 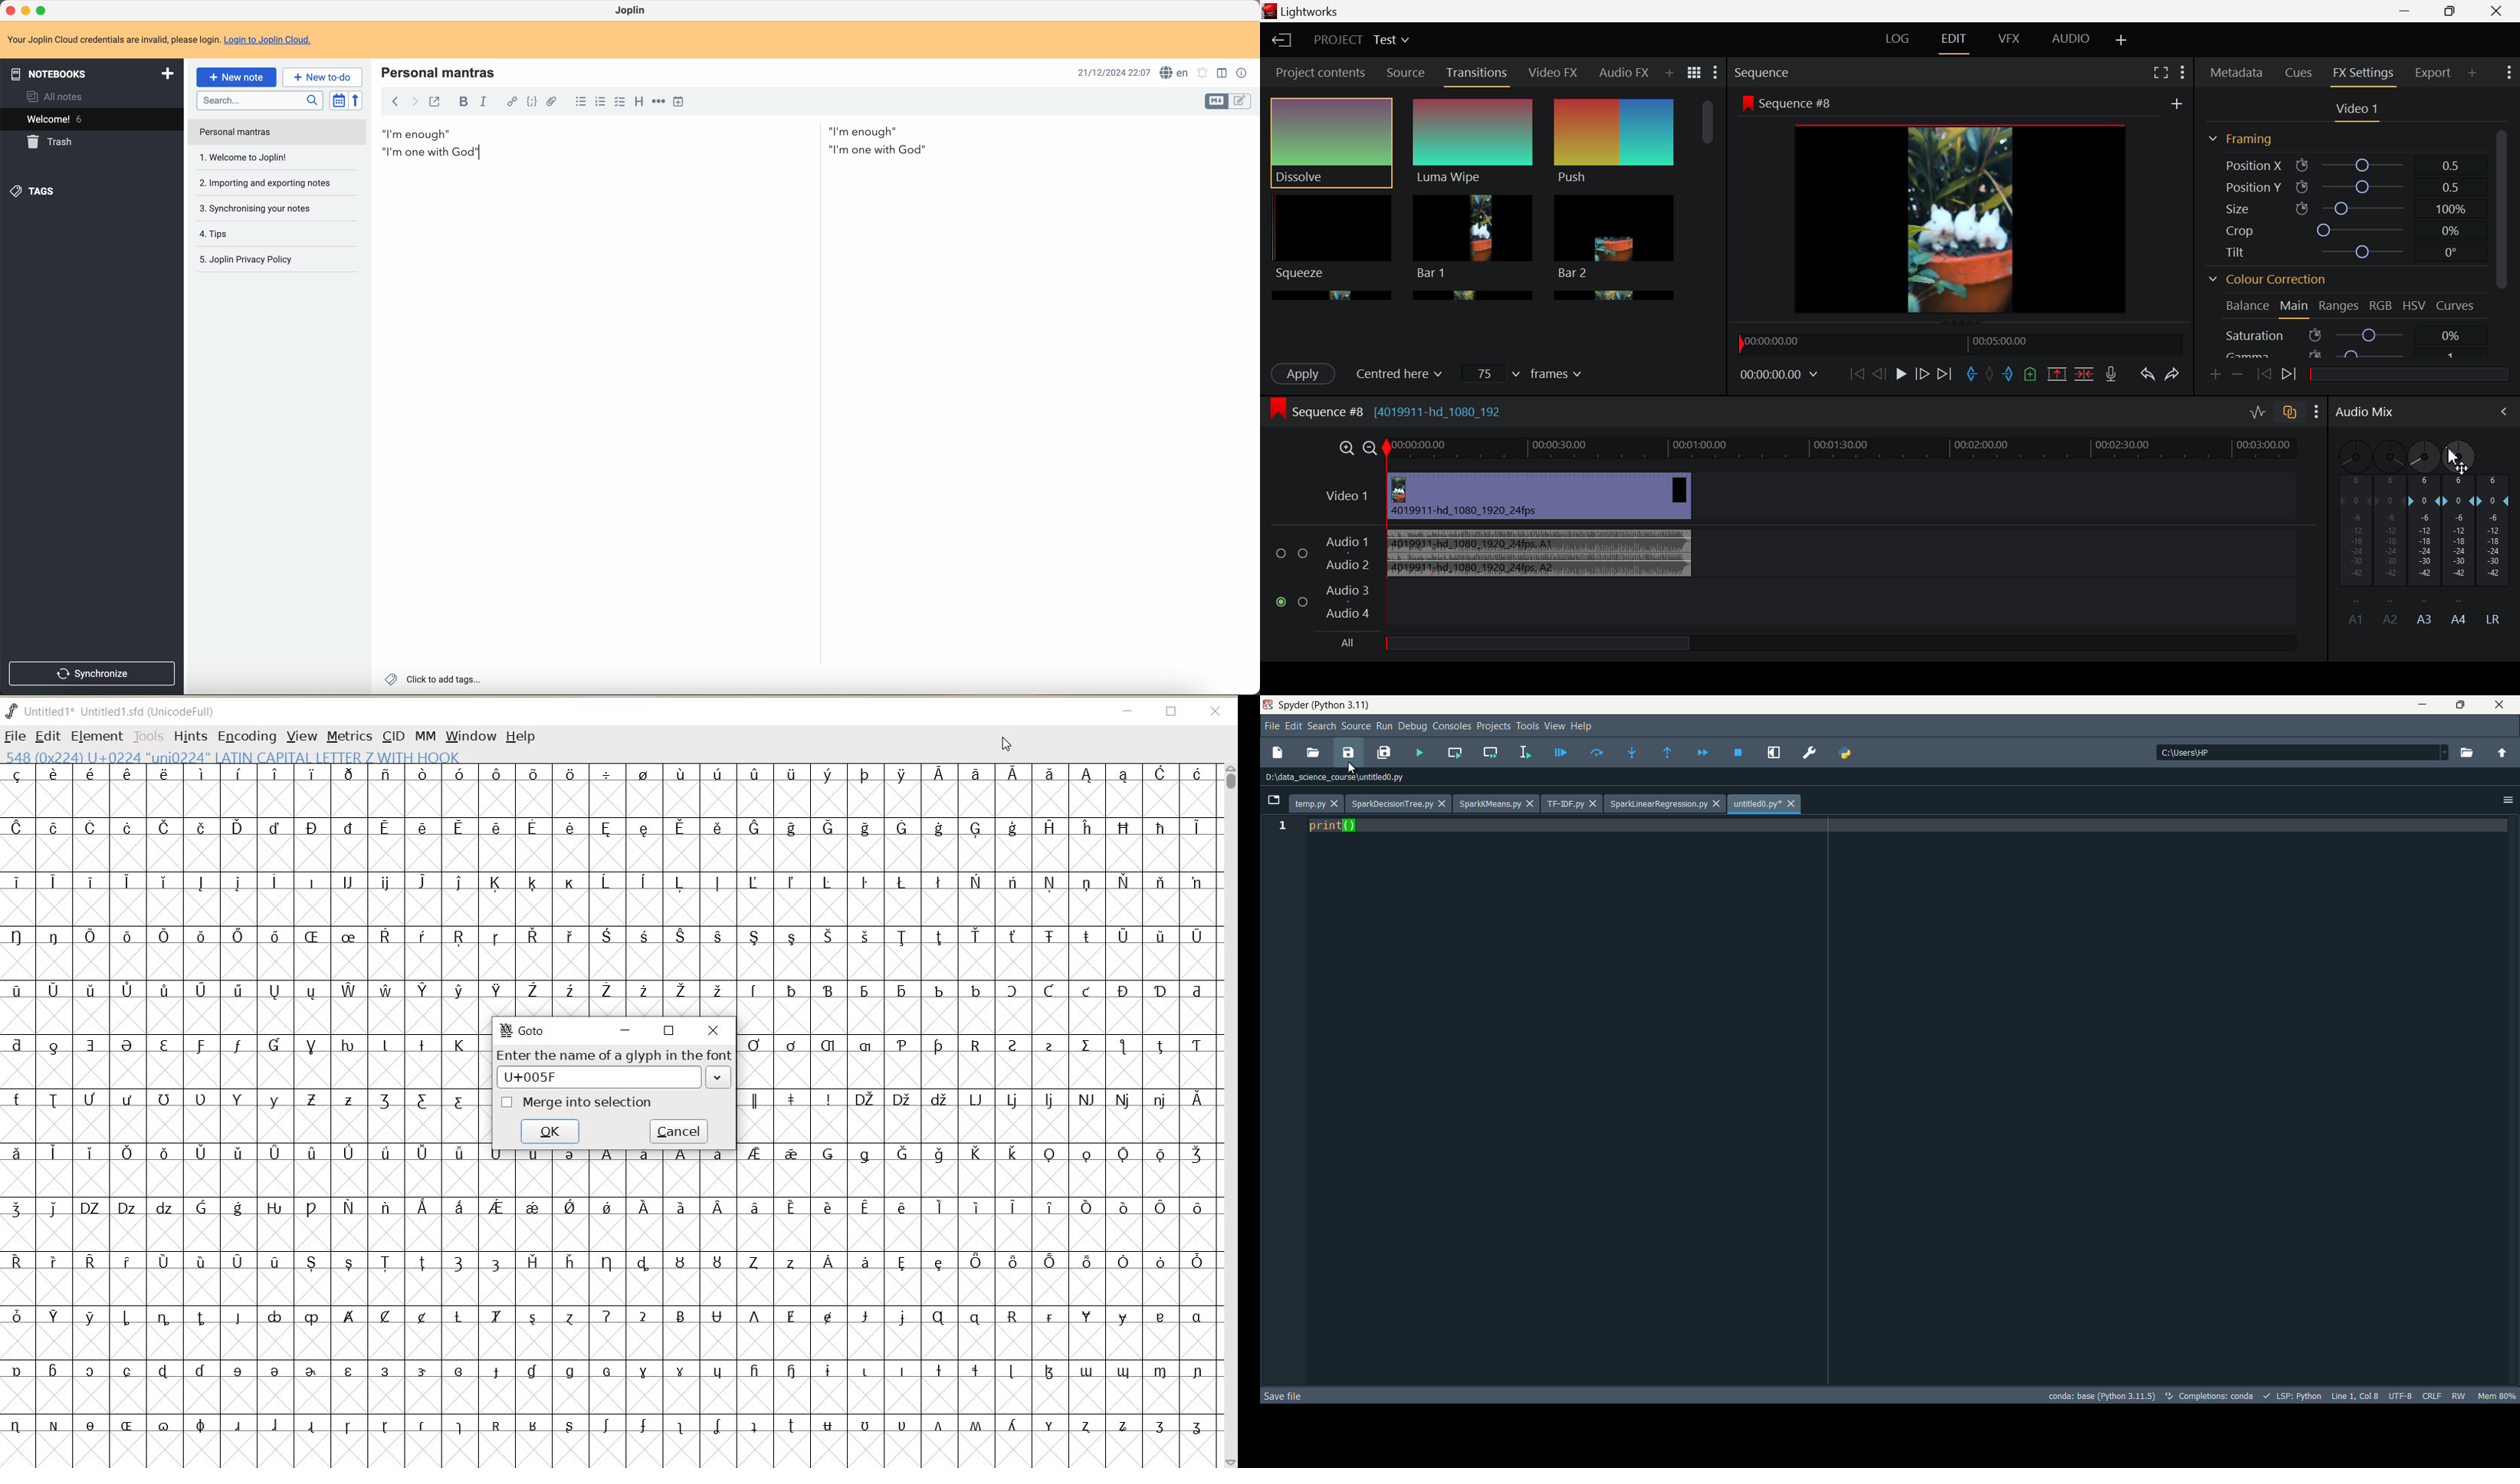 I want to click on note, so click(x=160, y=40).